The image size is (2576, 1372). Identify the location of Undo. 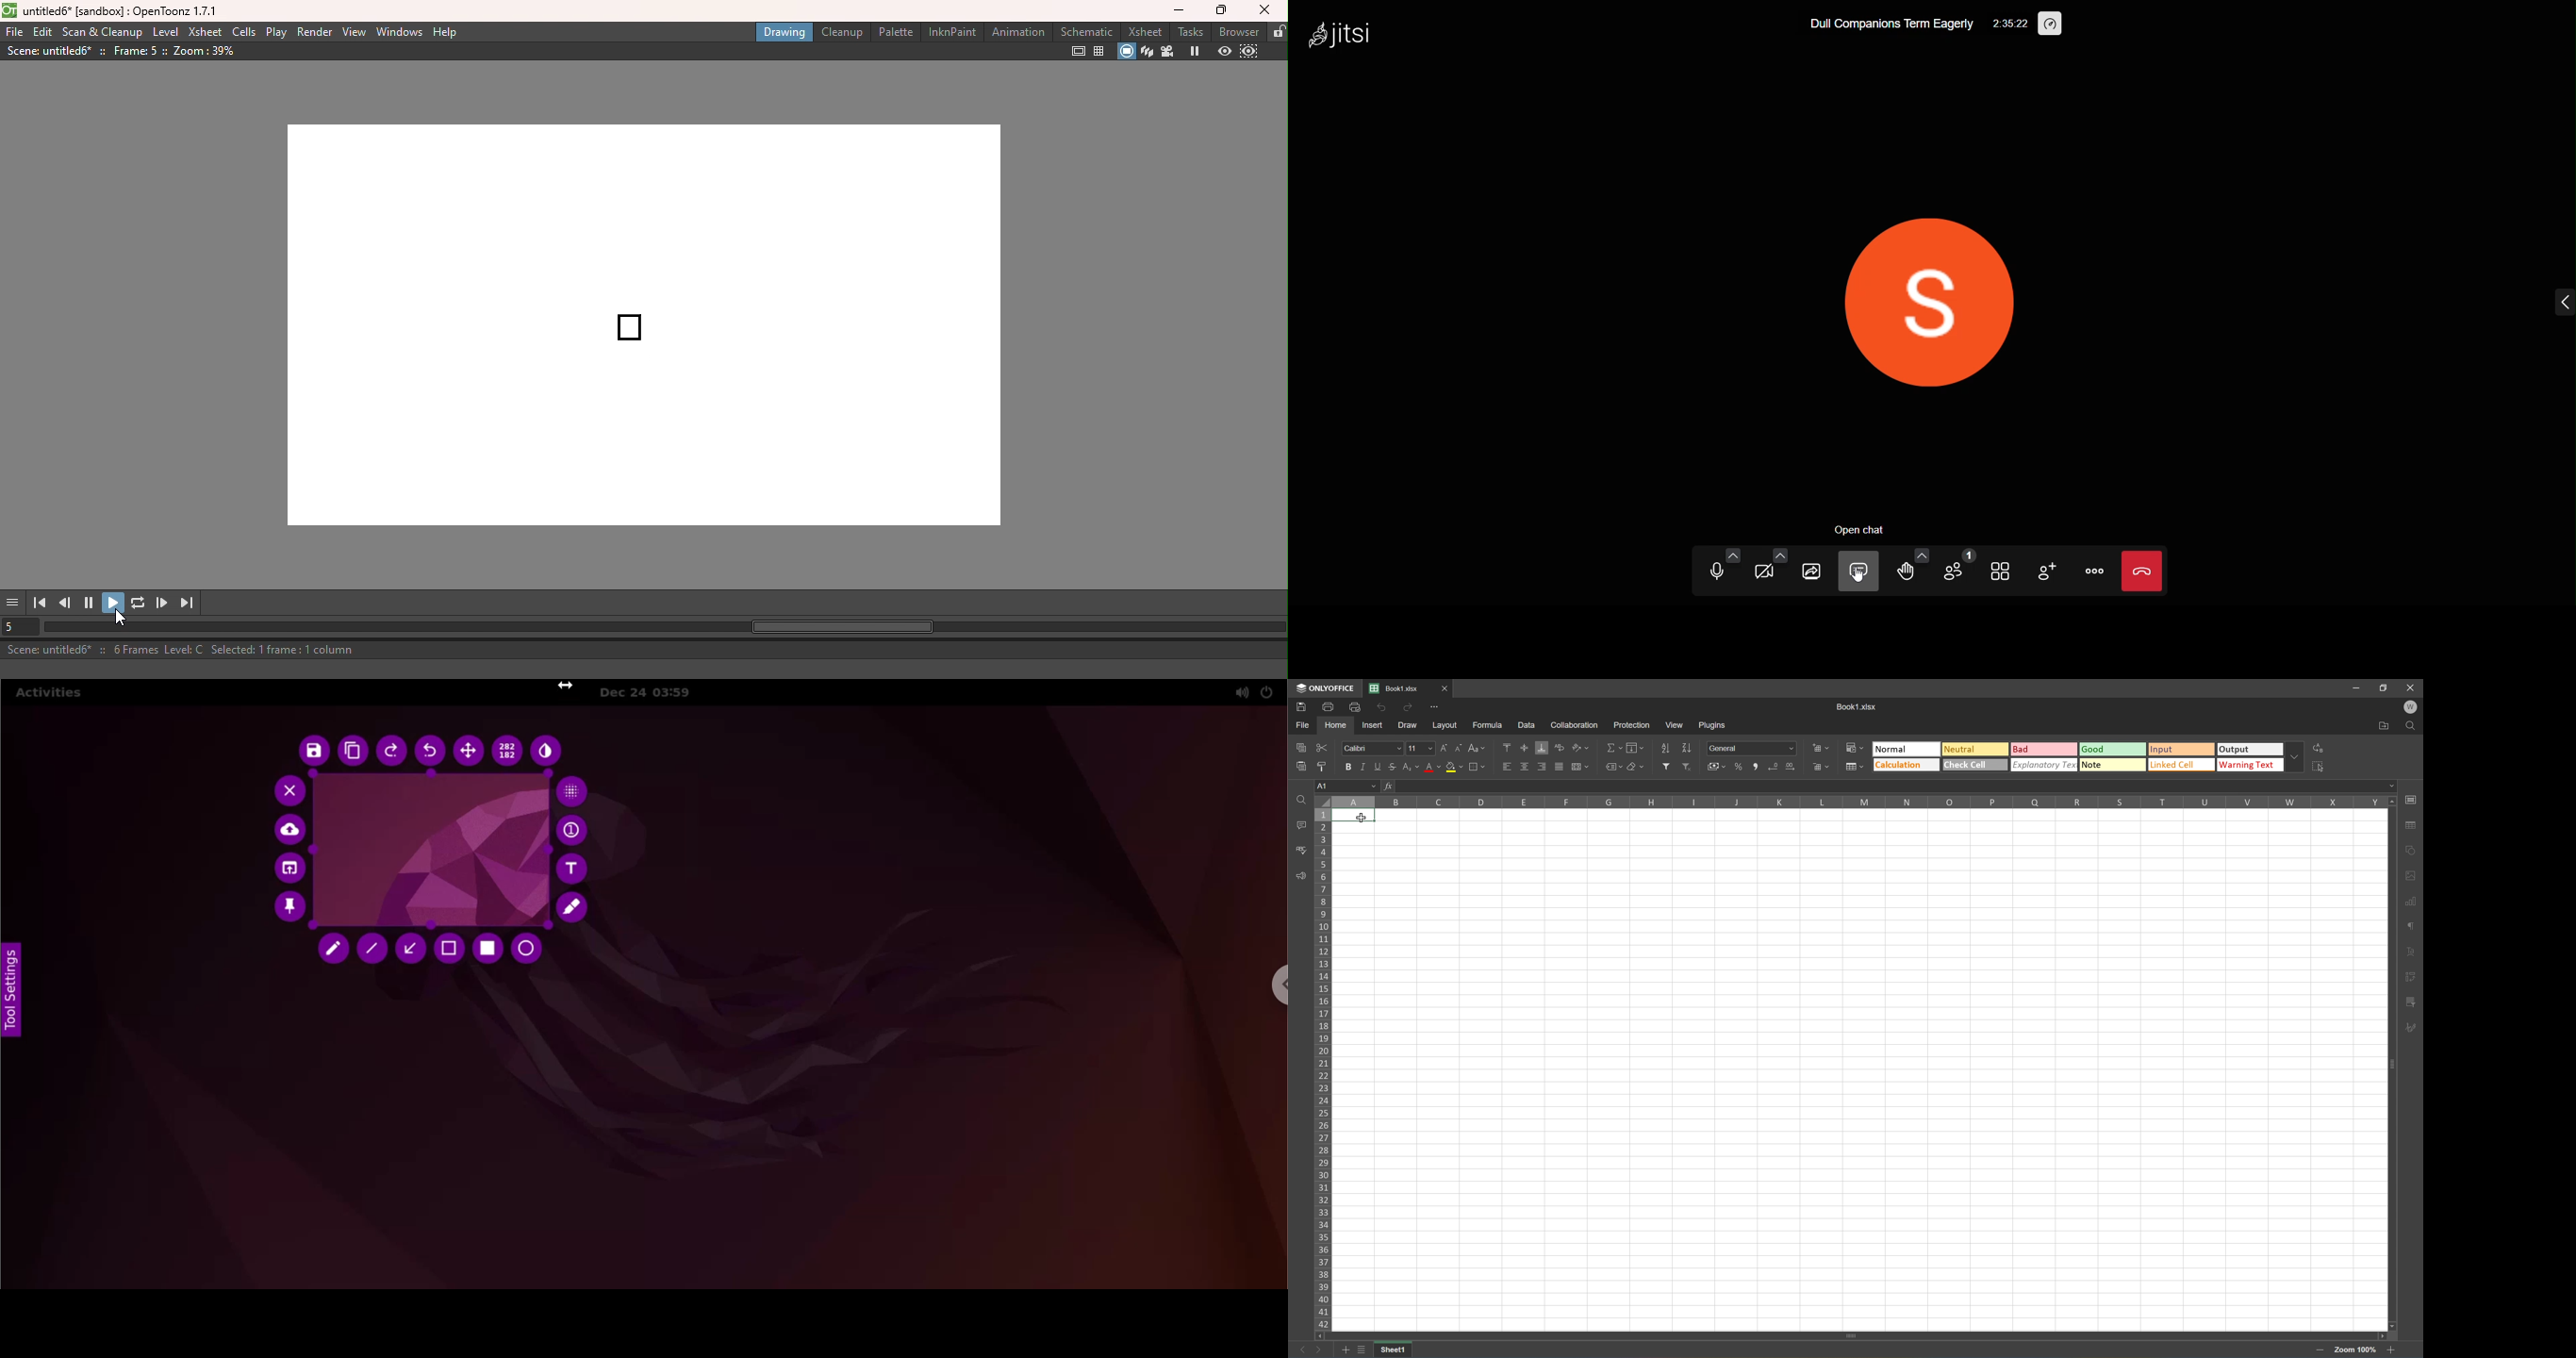
(1383, 707).